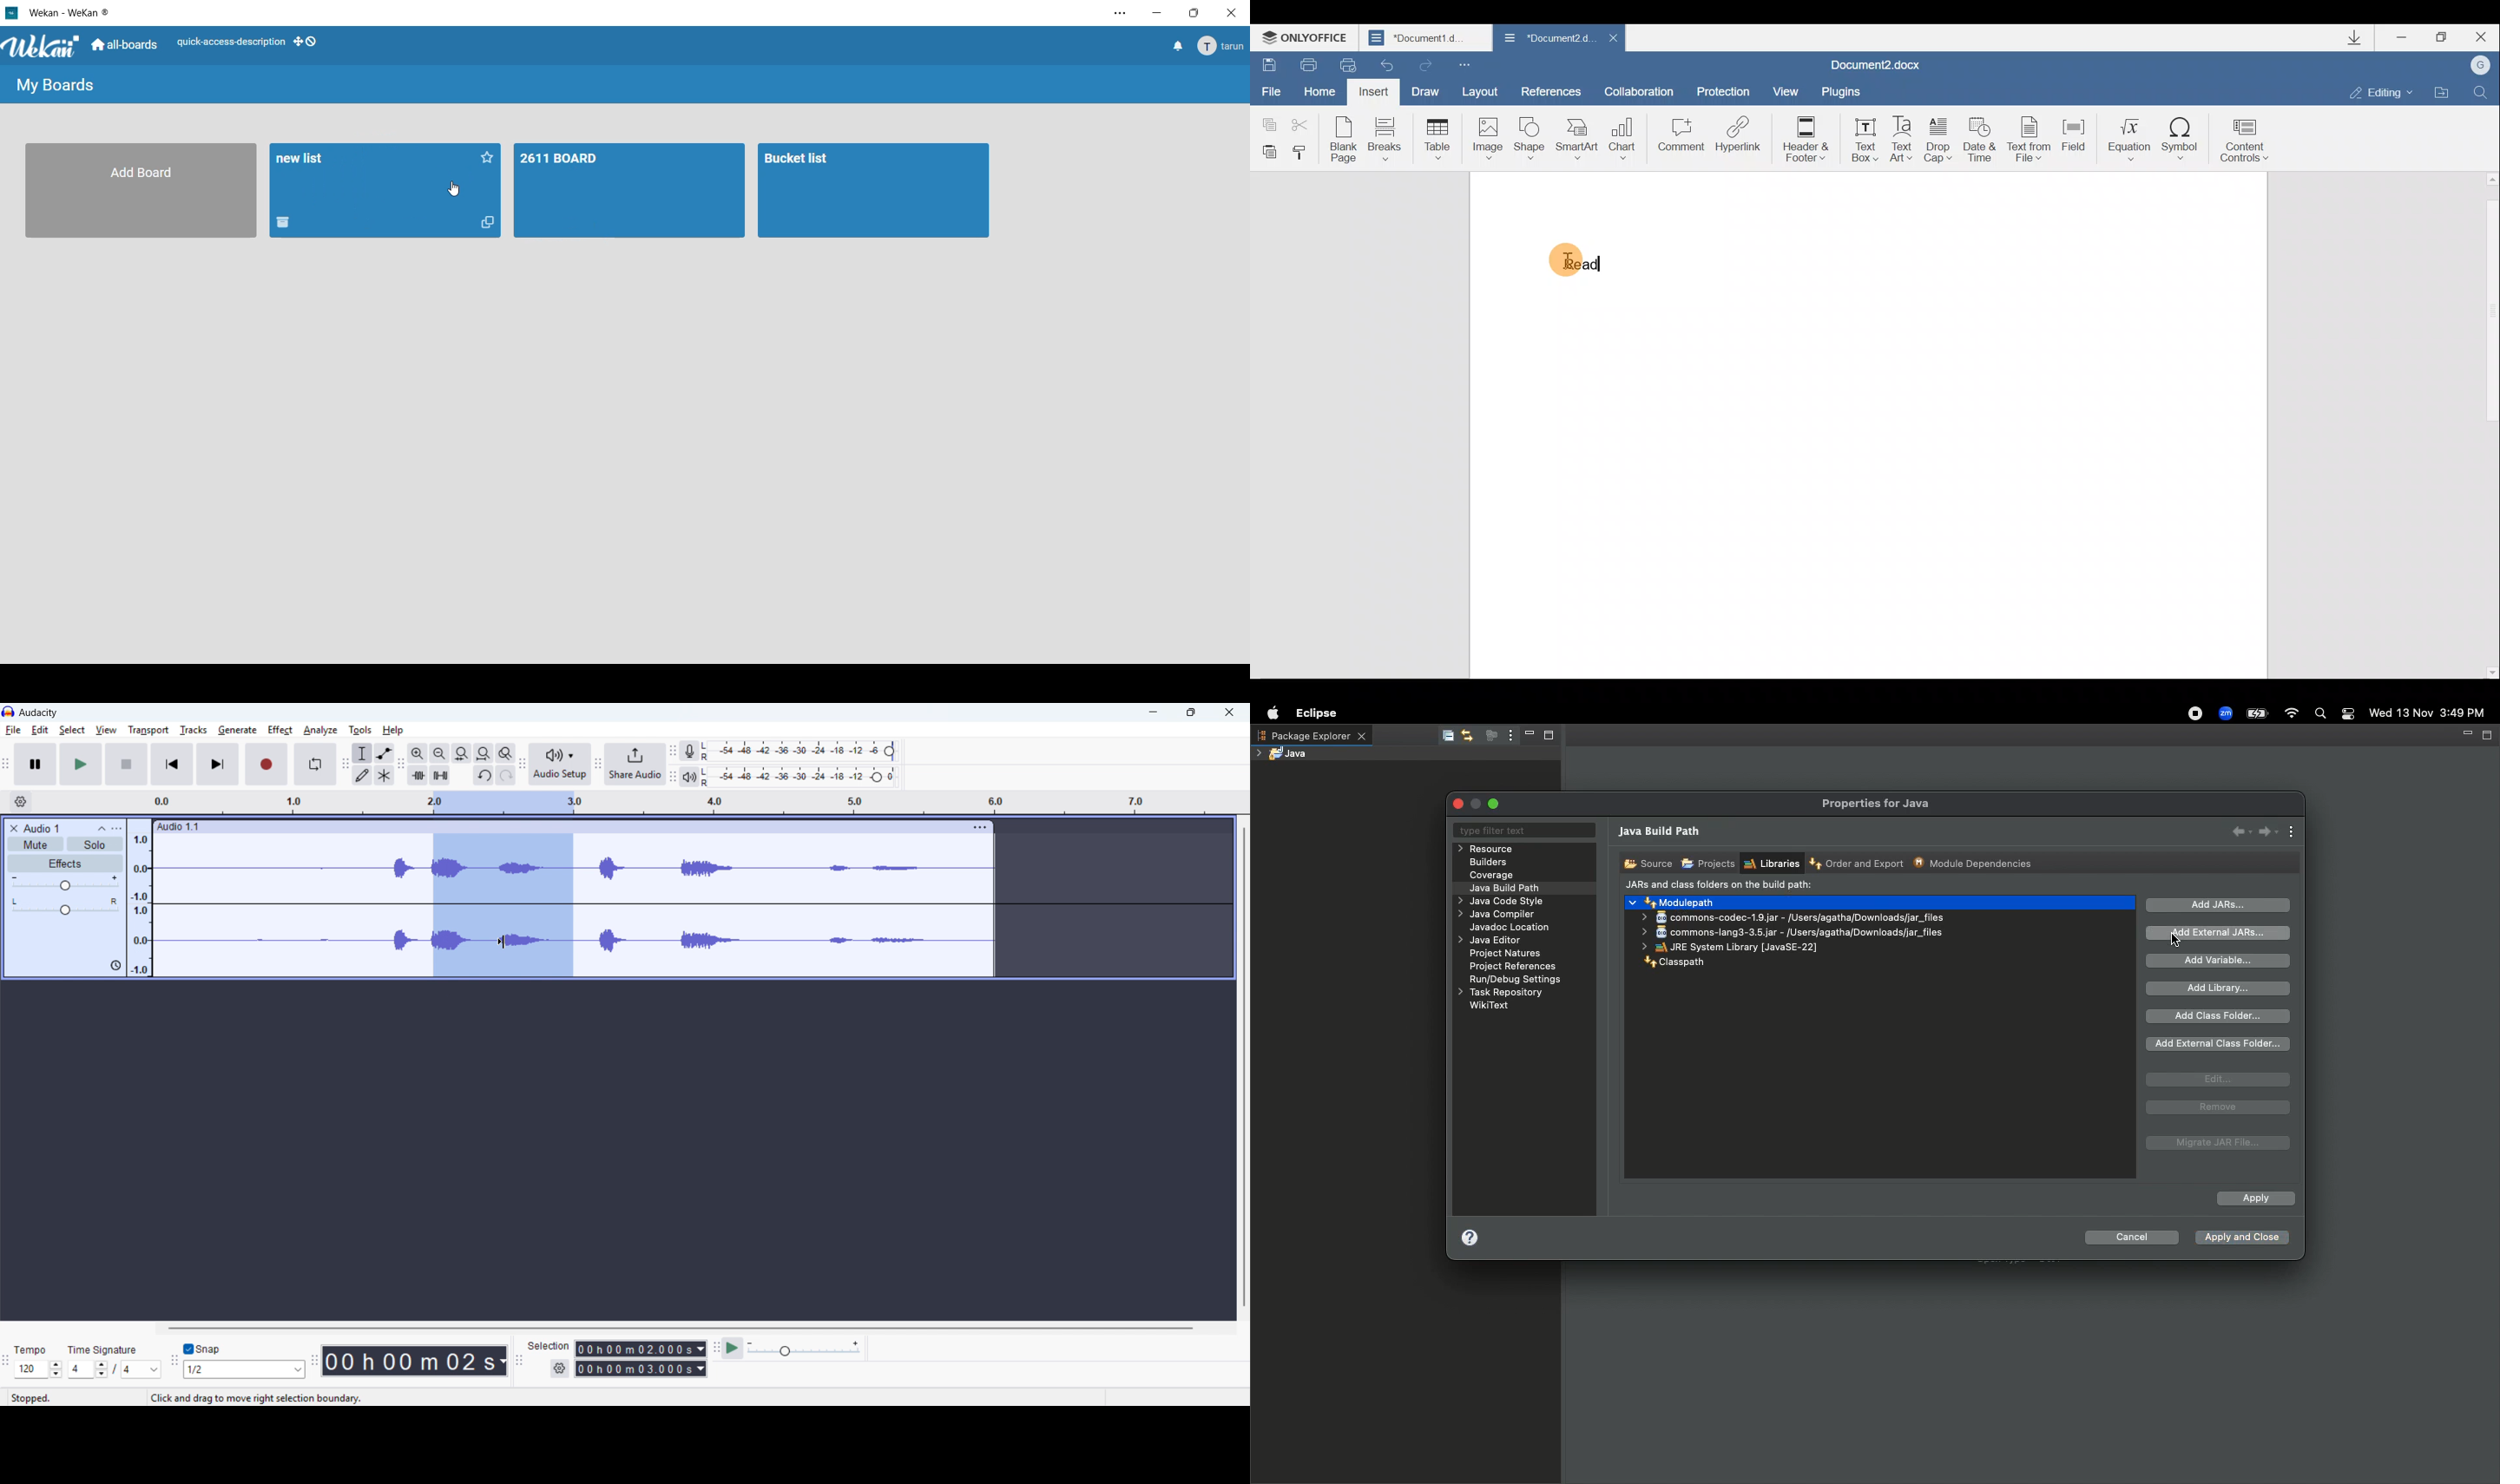 The image size is (2520, 1484). What do you see at coordinates (2442, 92) in the screenshot?
I see `Open file location` at bounding box center [2442, 92].